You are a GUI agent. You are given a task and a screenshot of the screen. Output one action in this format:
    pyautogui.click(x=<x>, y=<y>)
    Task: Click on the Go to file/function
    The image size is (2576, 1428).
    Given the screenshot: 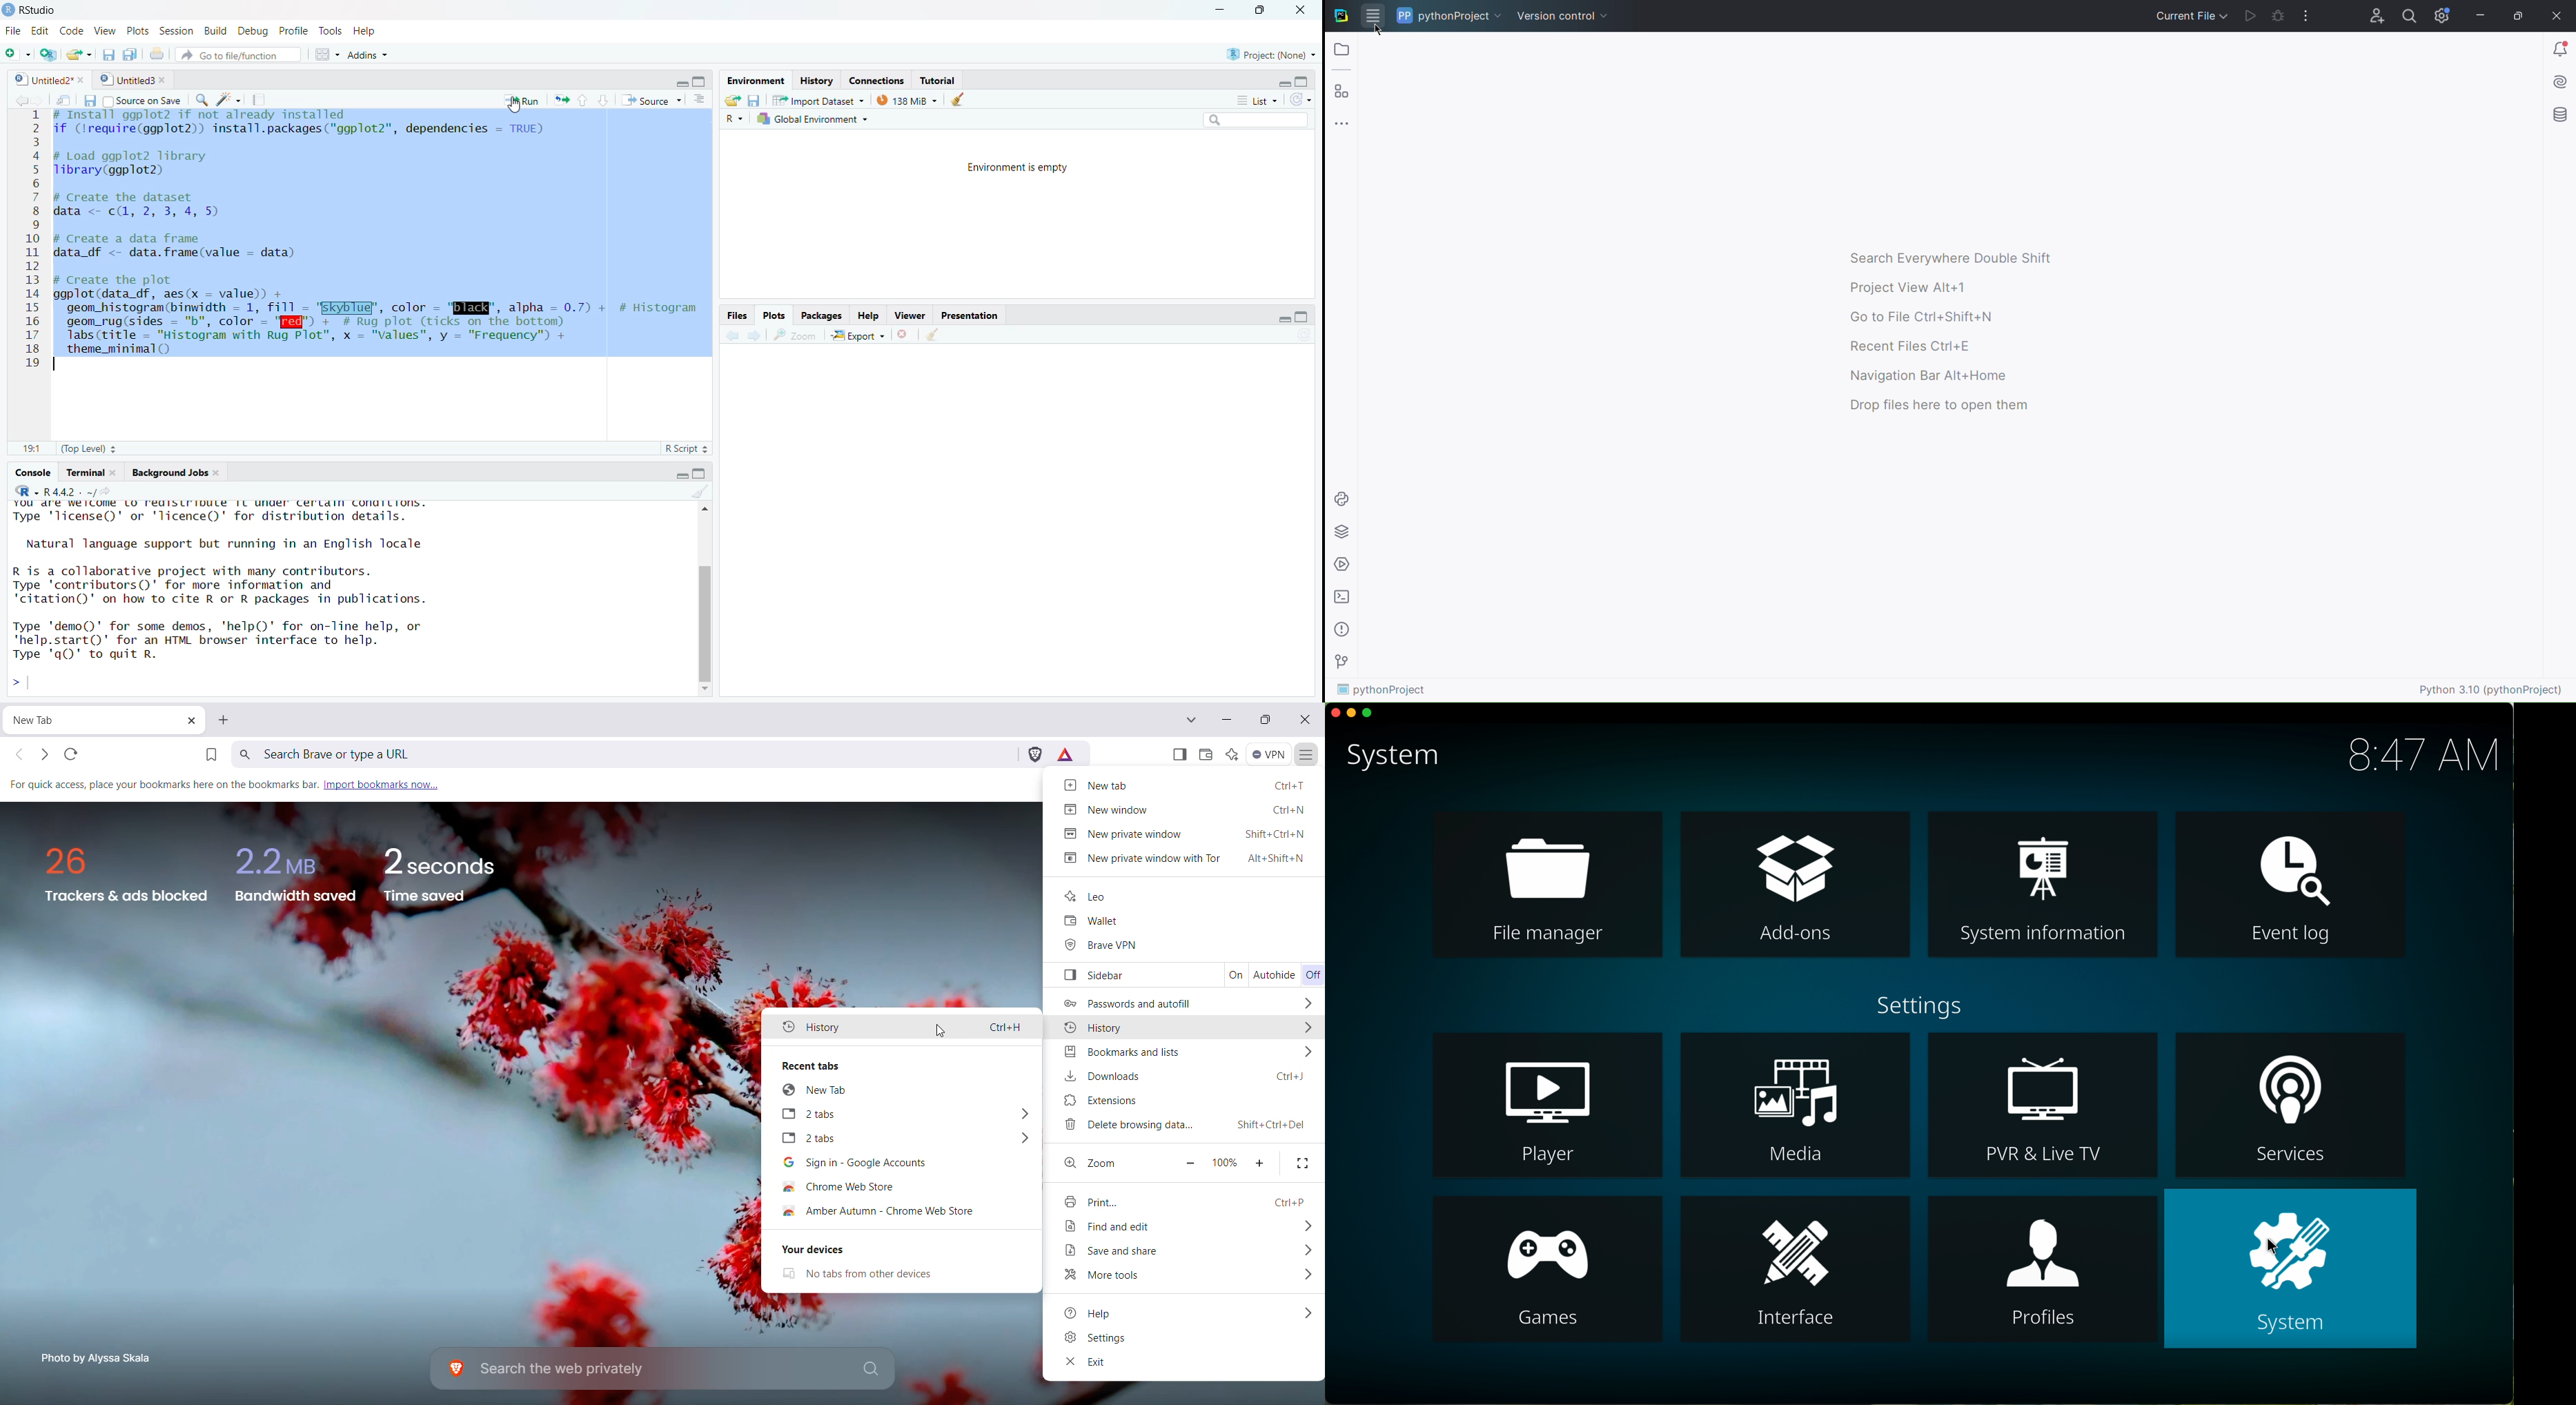 What is the action you would take?
    pyautogui.click(x=234, y=54)
    